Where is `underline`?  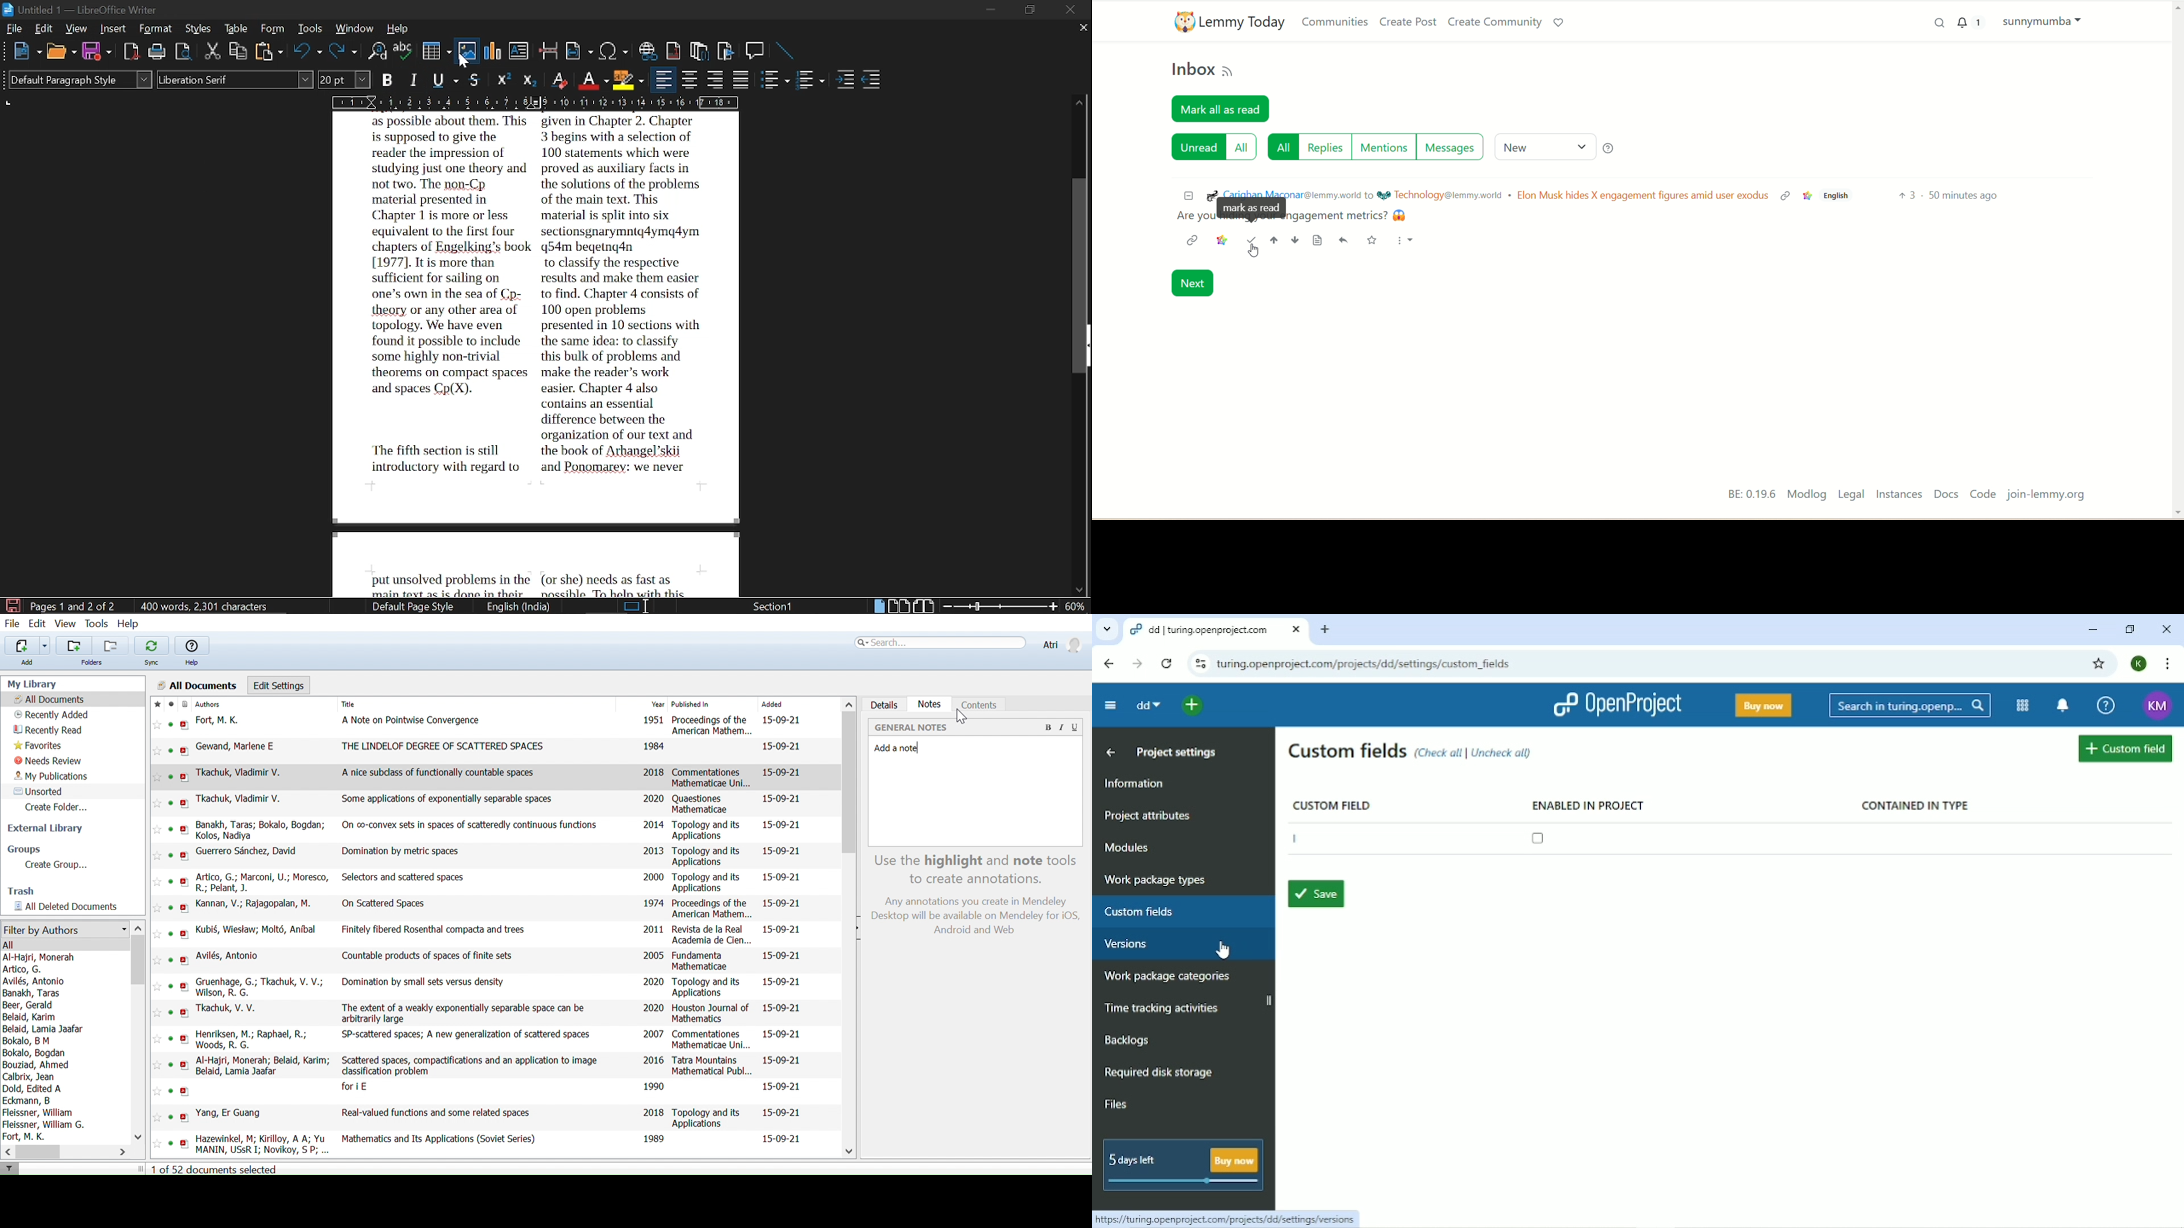
underline is located at coordinates (445, 81).